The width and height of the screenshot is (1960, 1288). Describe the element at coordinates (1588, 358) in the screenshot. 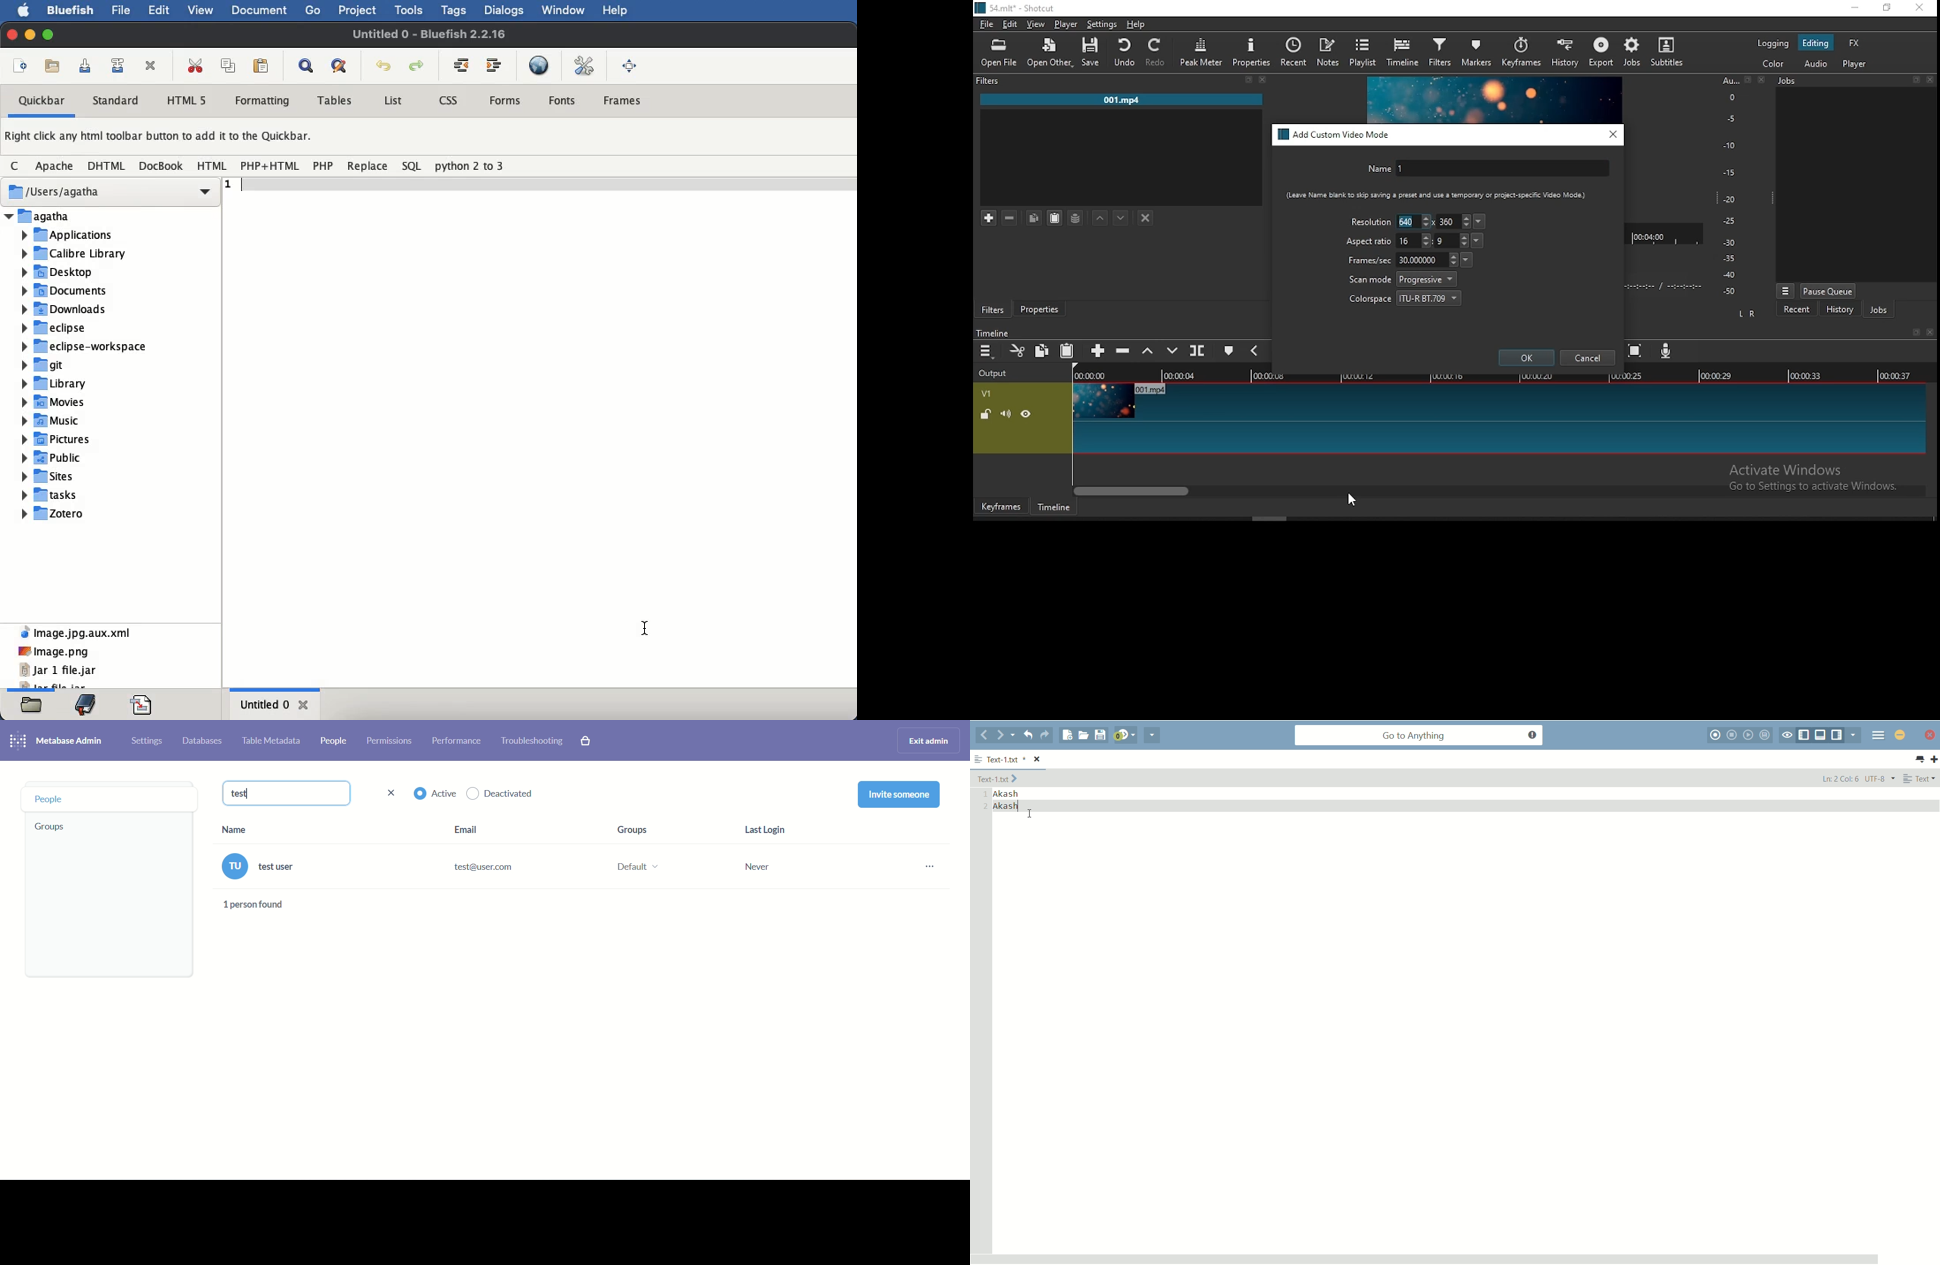

I see `cancel` at that location.